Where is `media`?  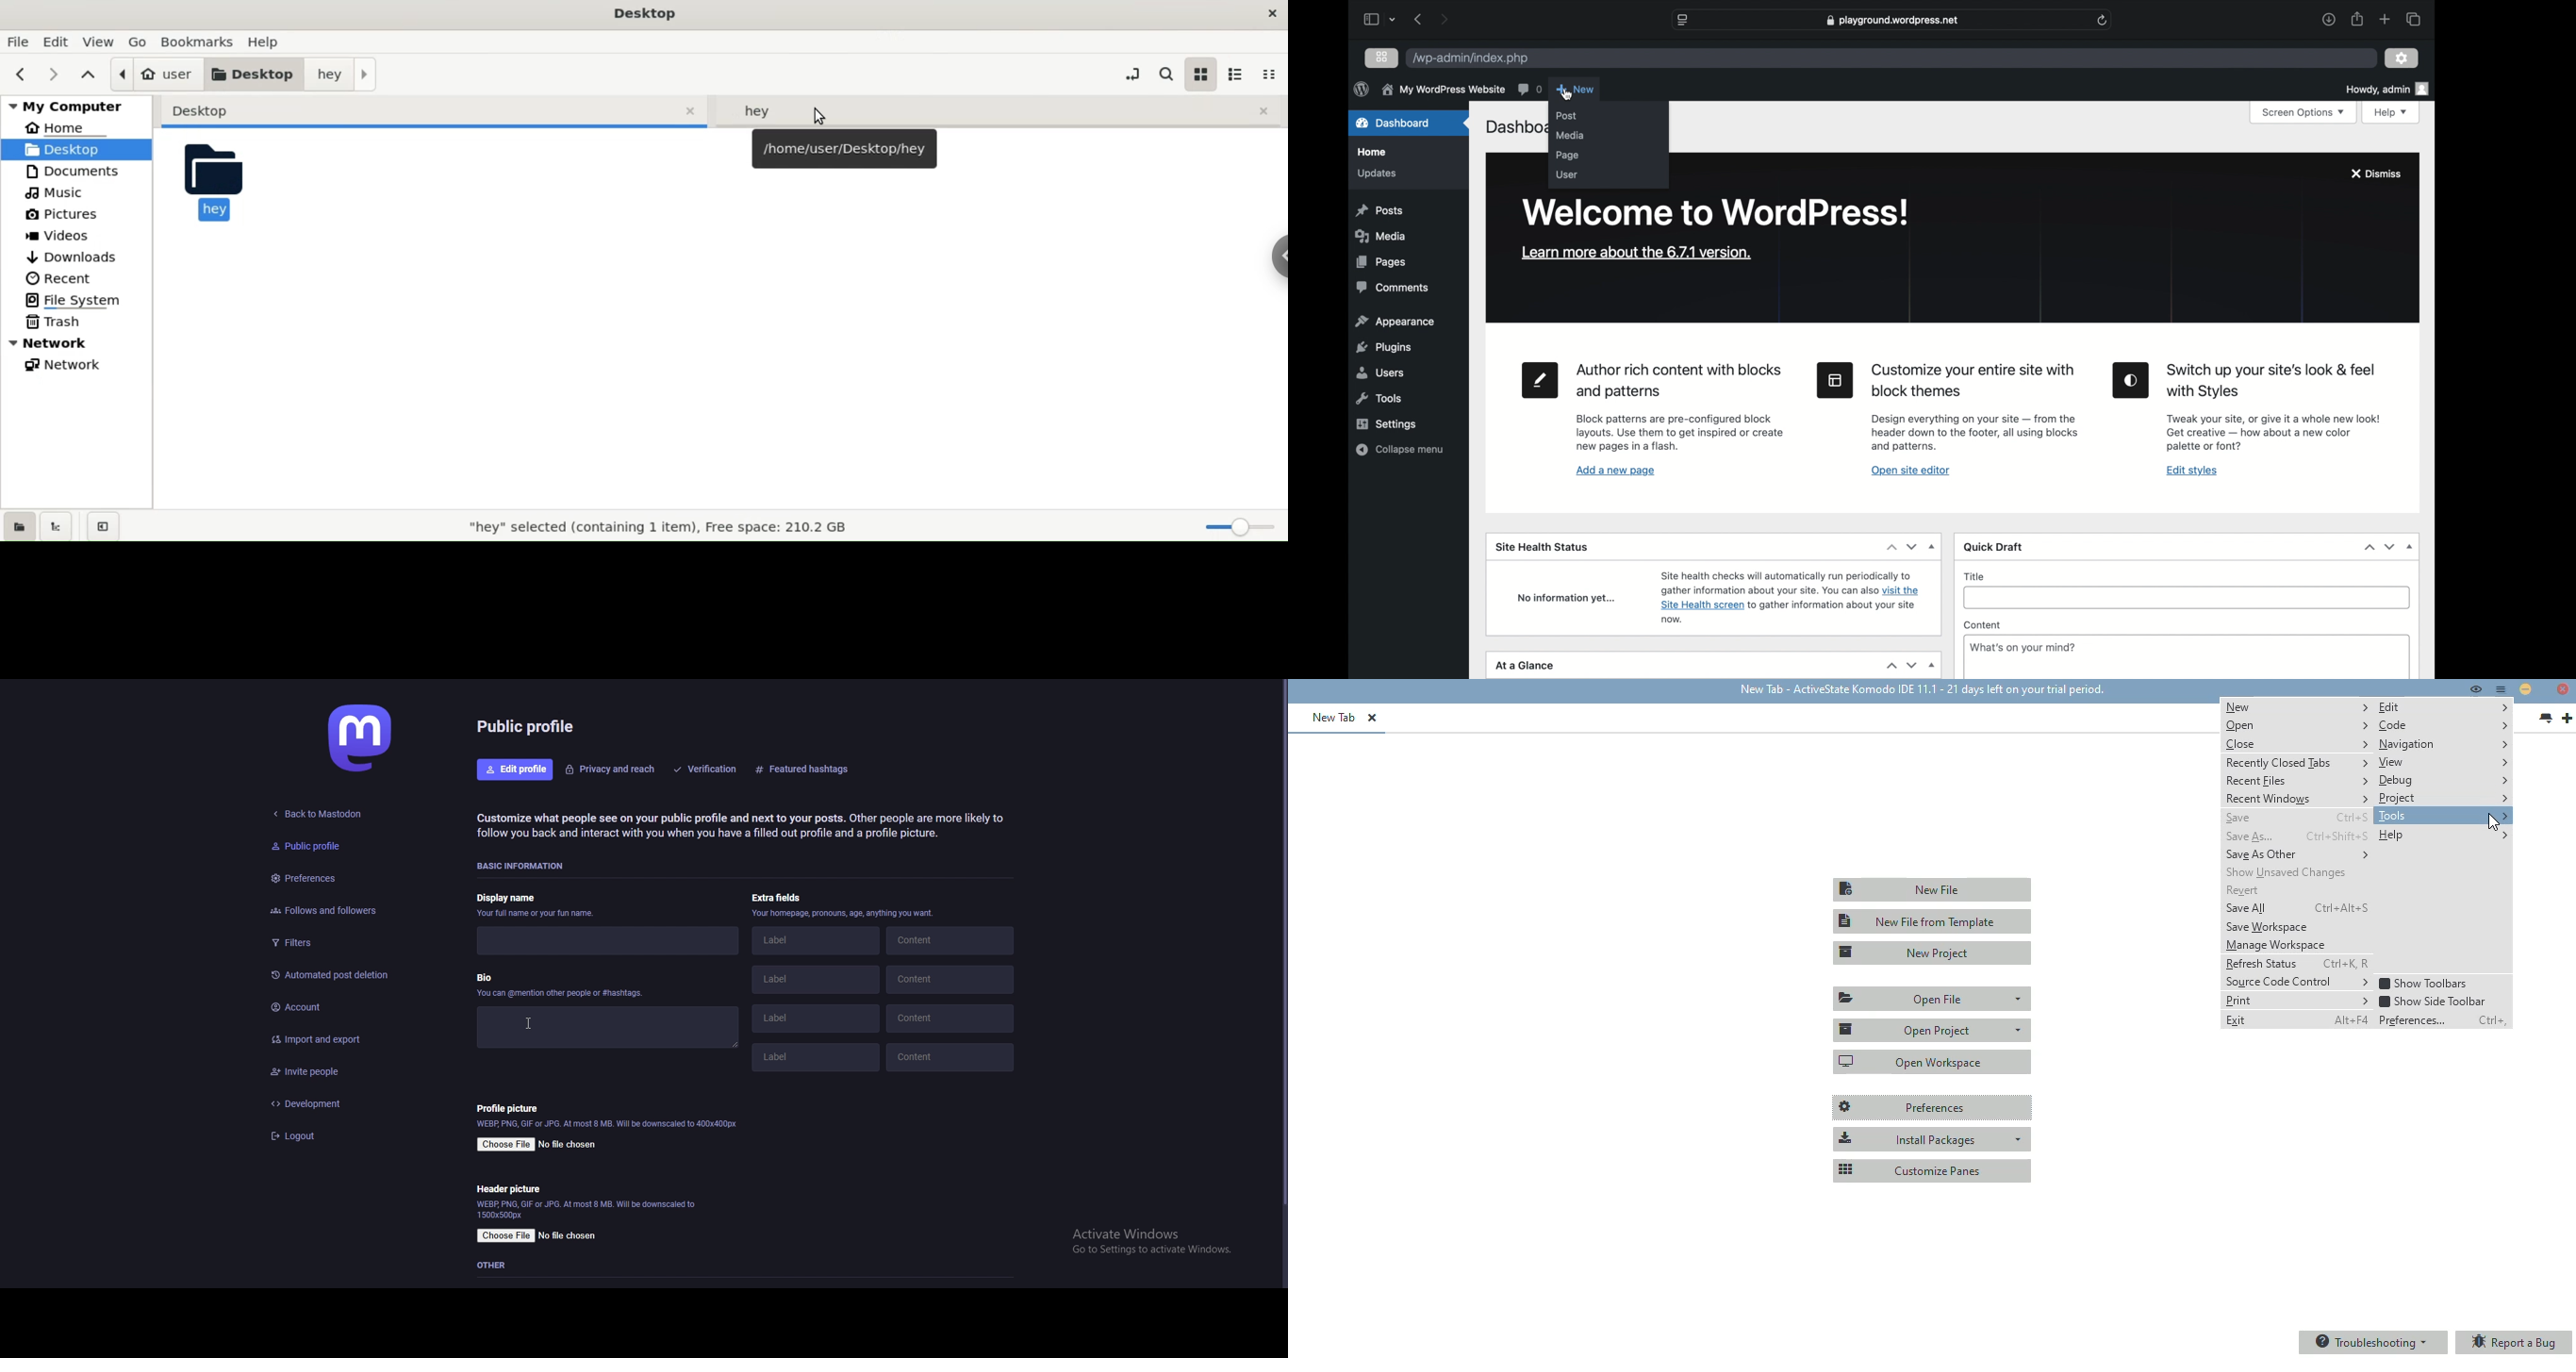 media is located at coordinates (1570, 136).